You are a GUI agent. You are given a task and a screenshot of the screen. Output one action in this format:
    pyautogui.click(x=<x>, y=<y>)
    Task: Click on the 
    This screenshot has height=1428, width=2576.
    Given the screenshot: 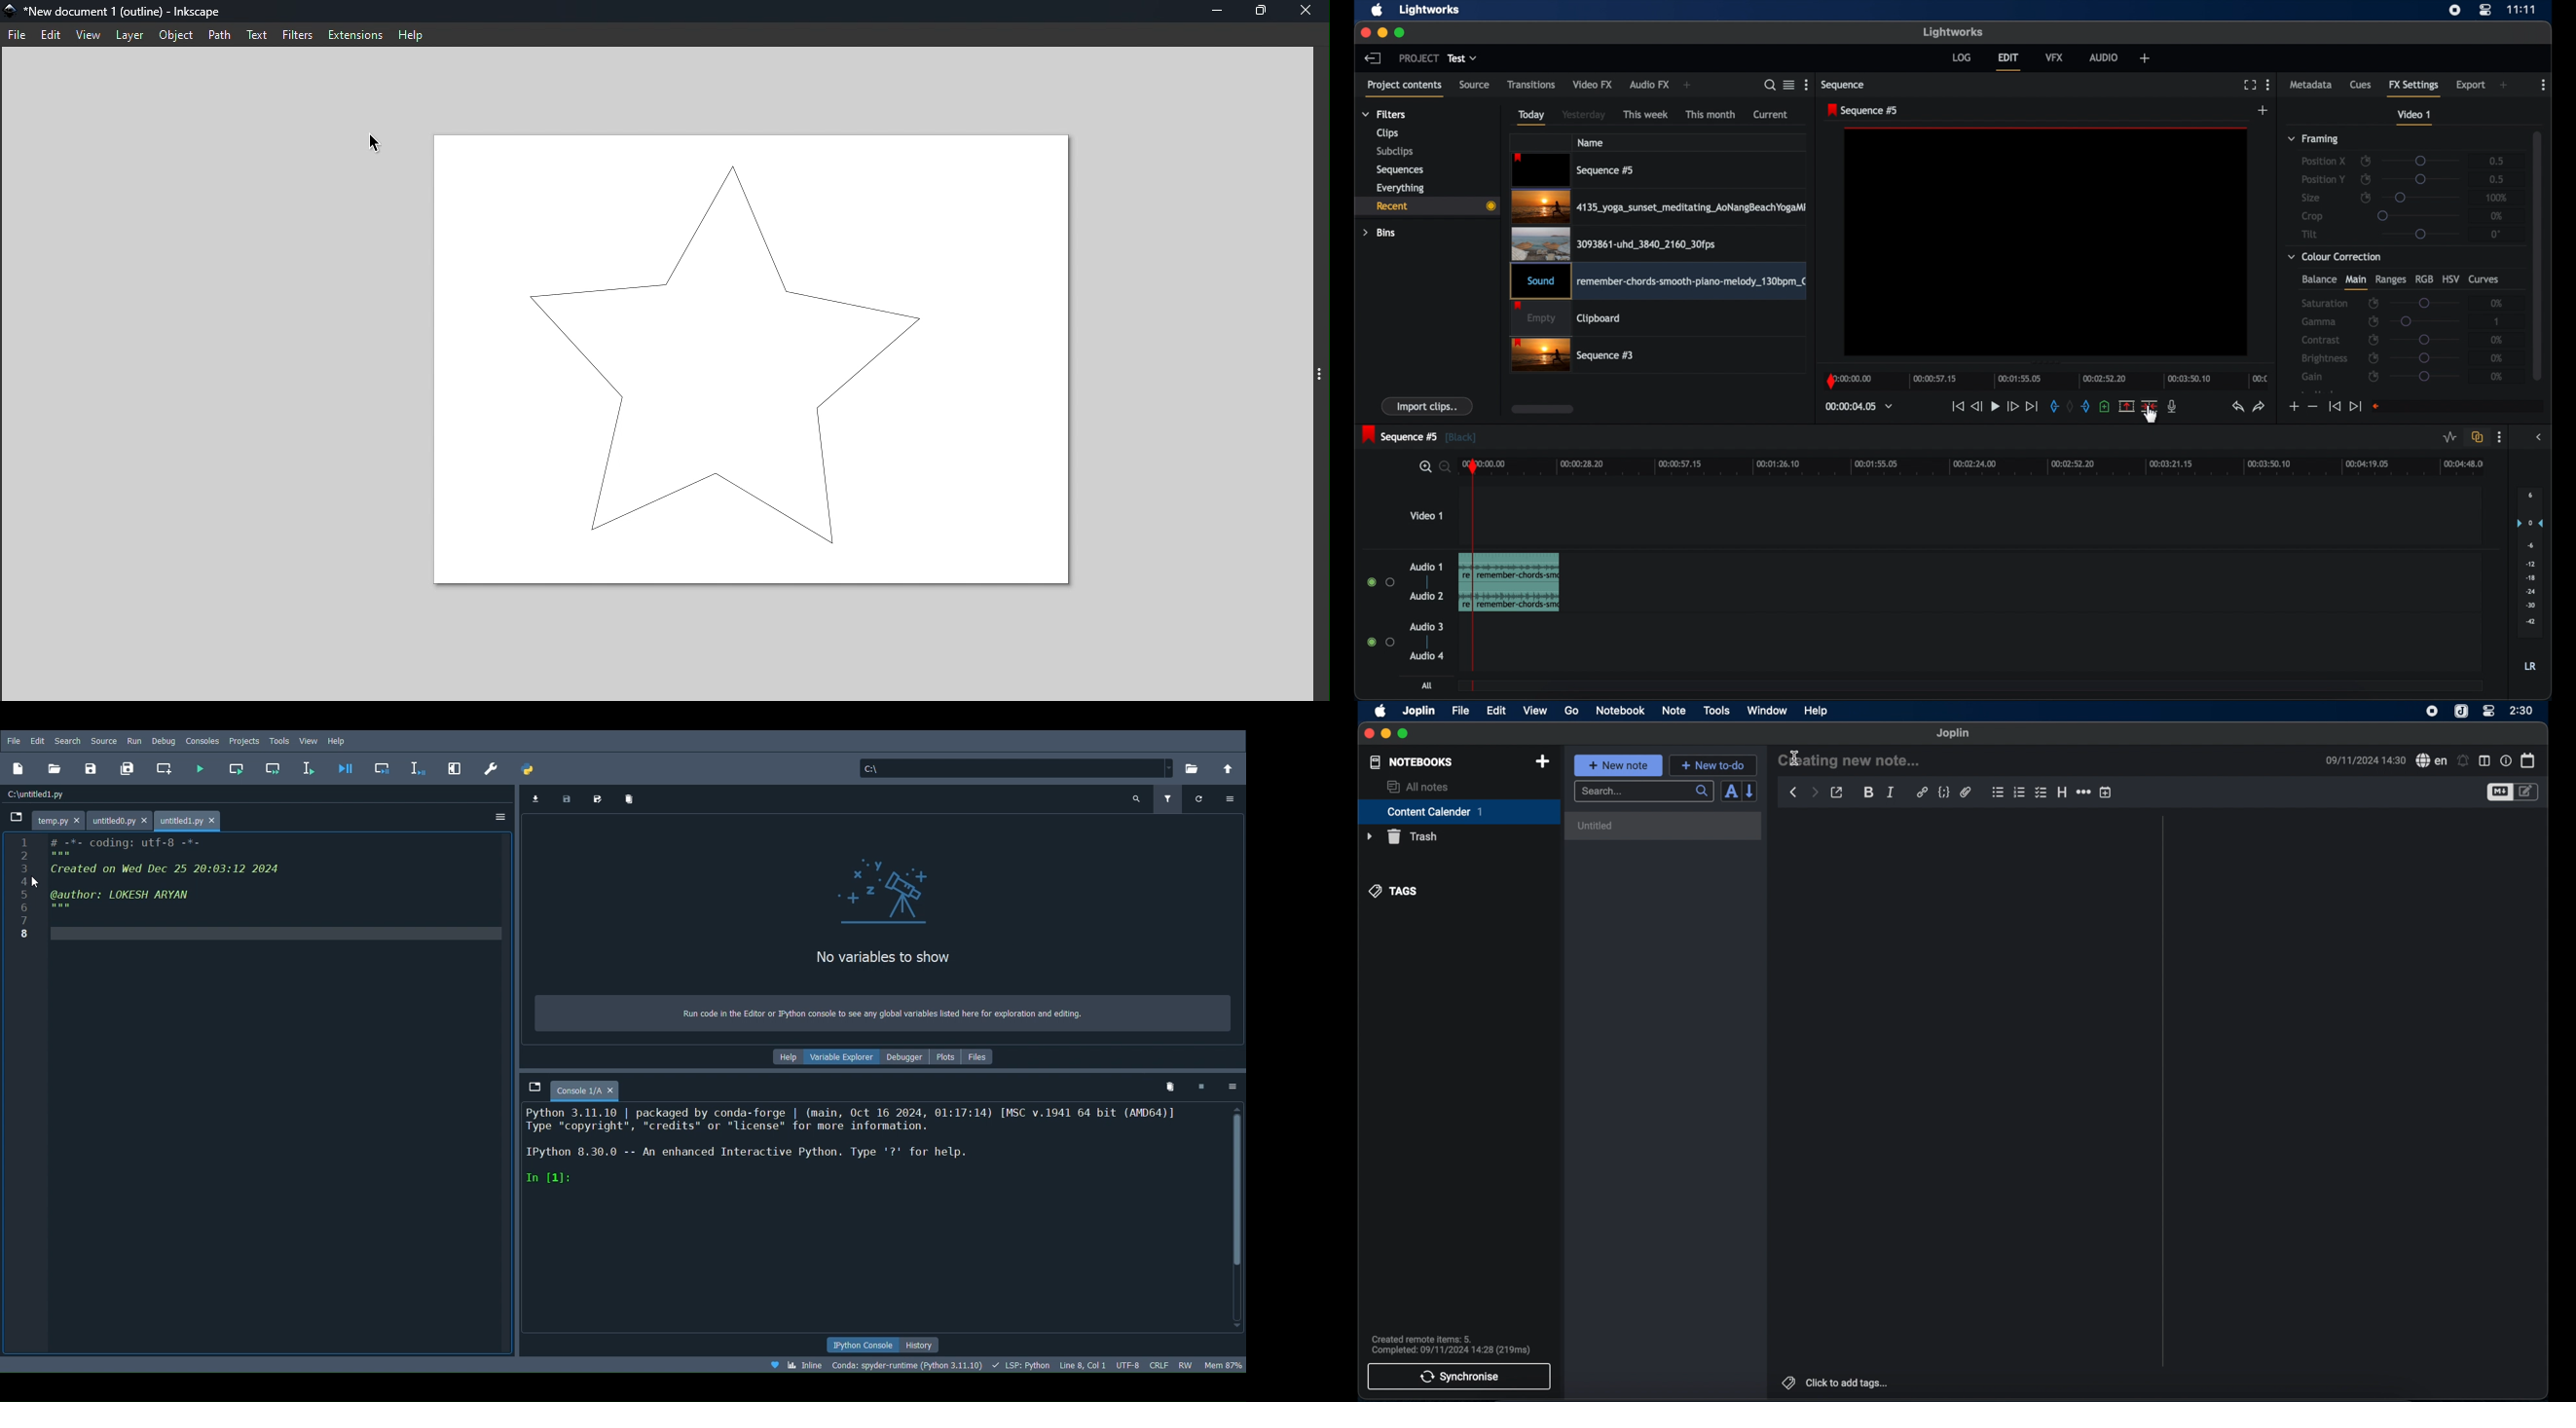 What is the action you would take?
    pyautogui.click(x=384, y=770)
    